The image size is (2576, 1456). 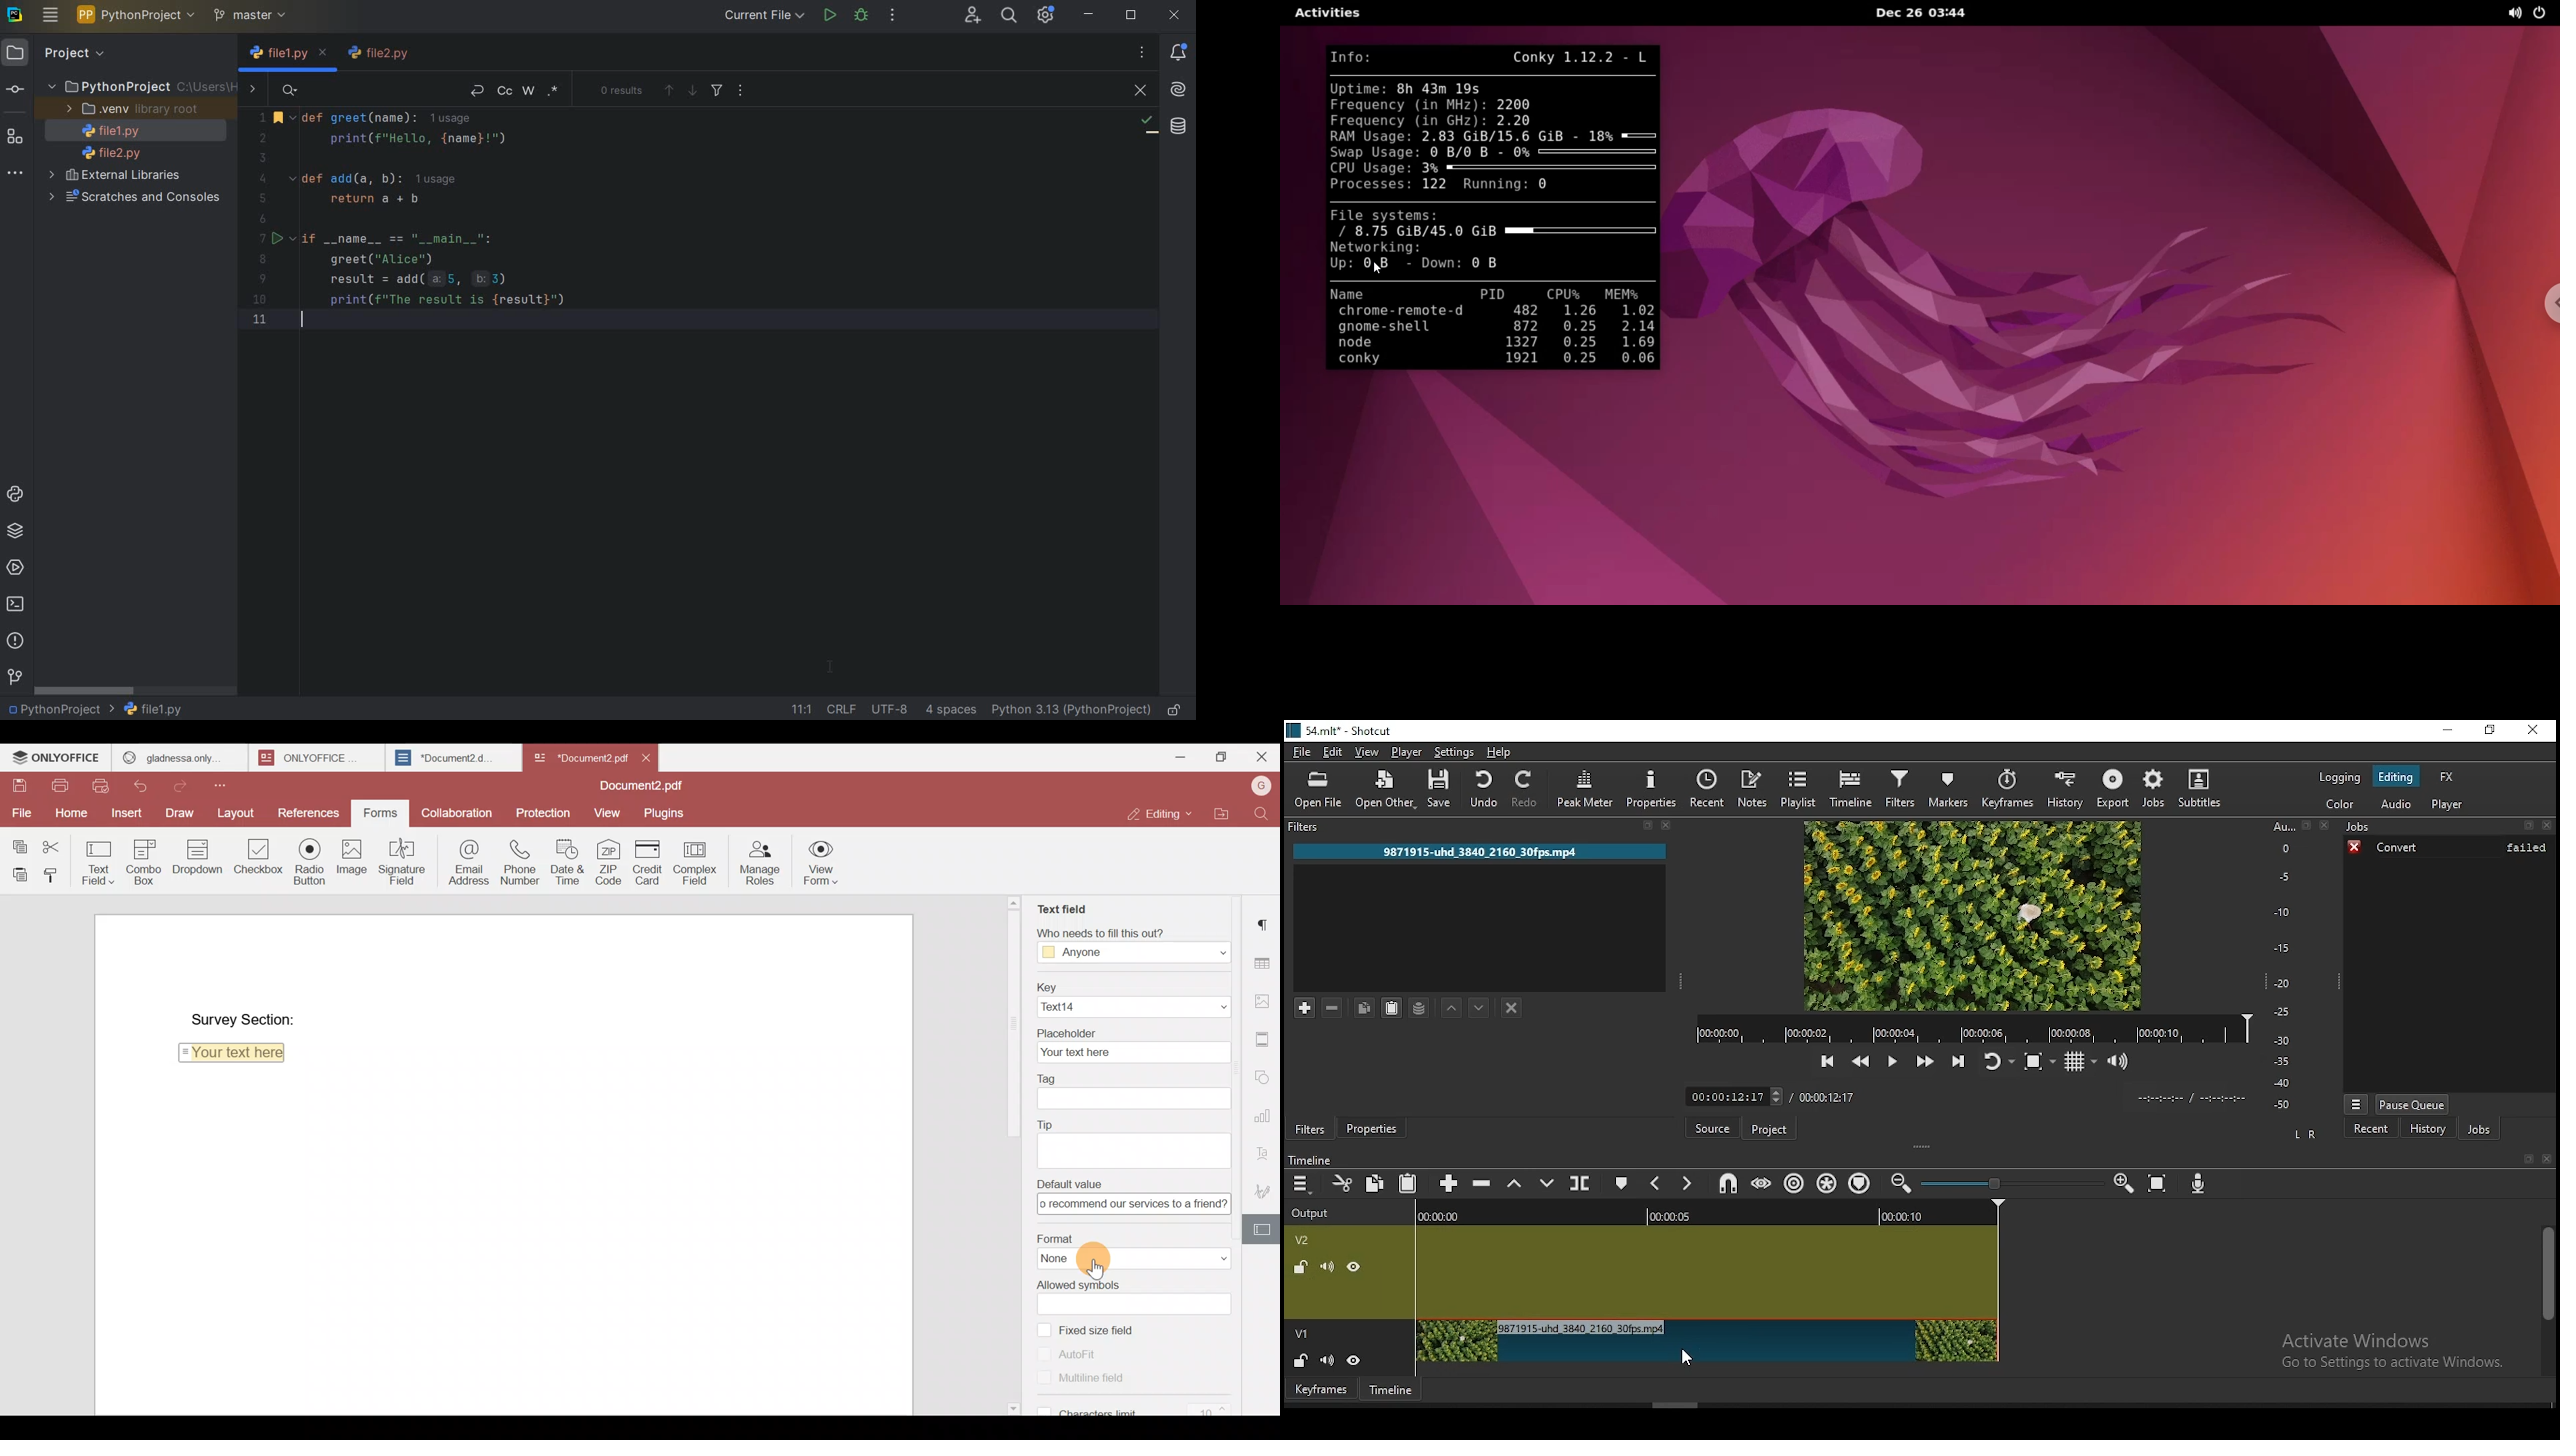 What do you see at coordinates (2448, 803) in the screenshot?
I see `player` at bounding box center [2448, 803].